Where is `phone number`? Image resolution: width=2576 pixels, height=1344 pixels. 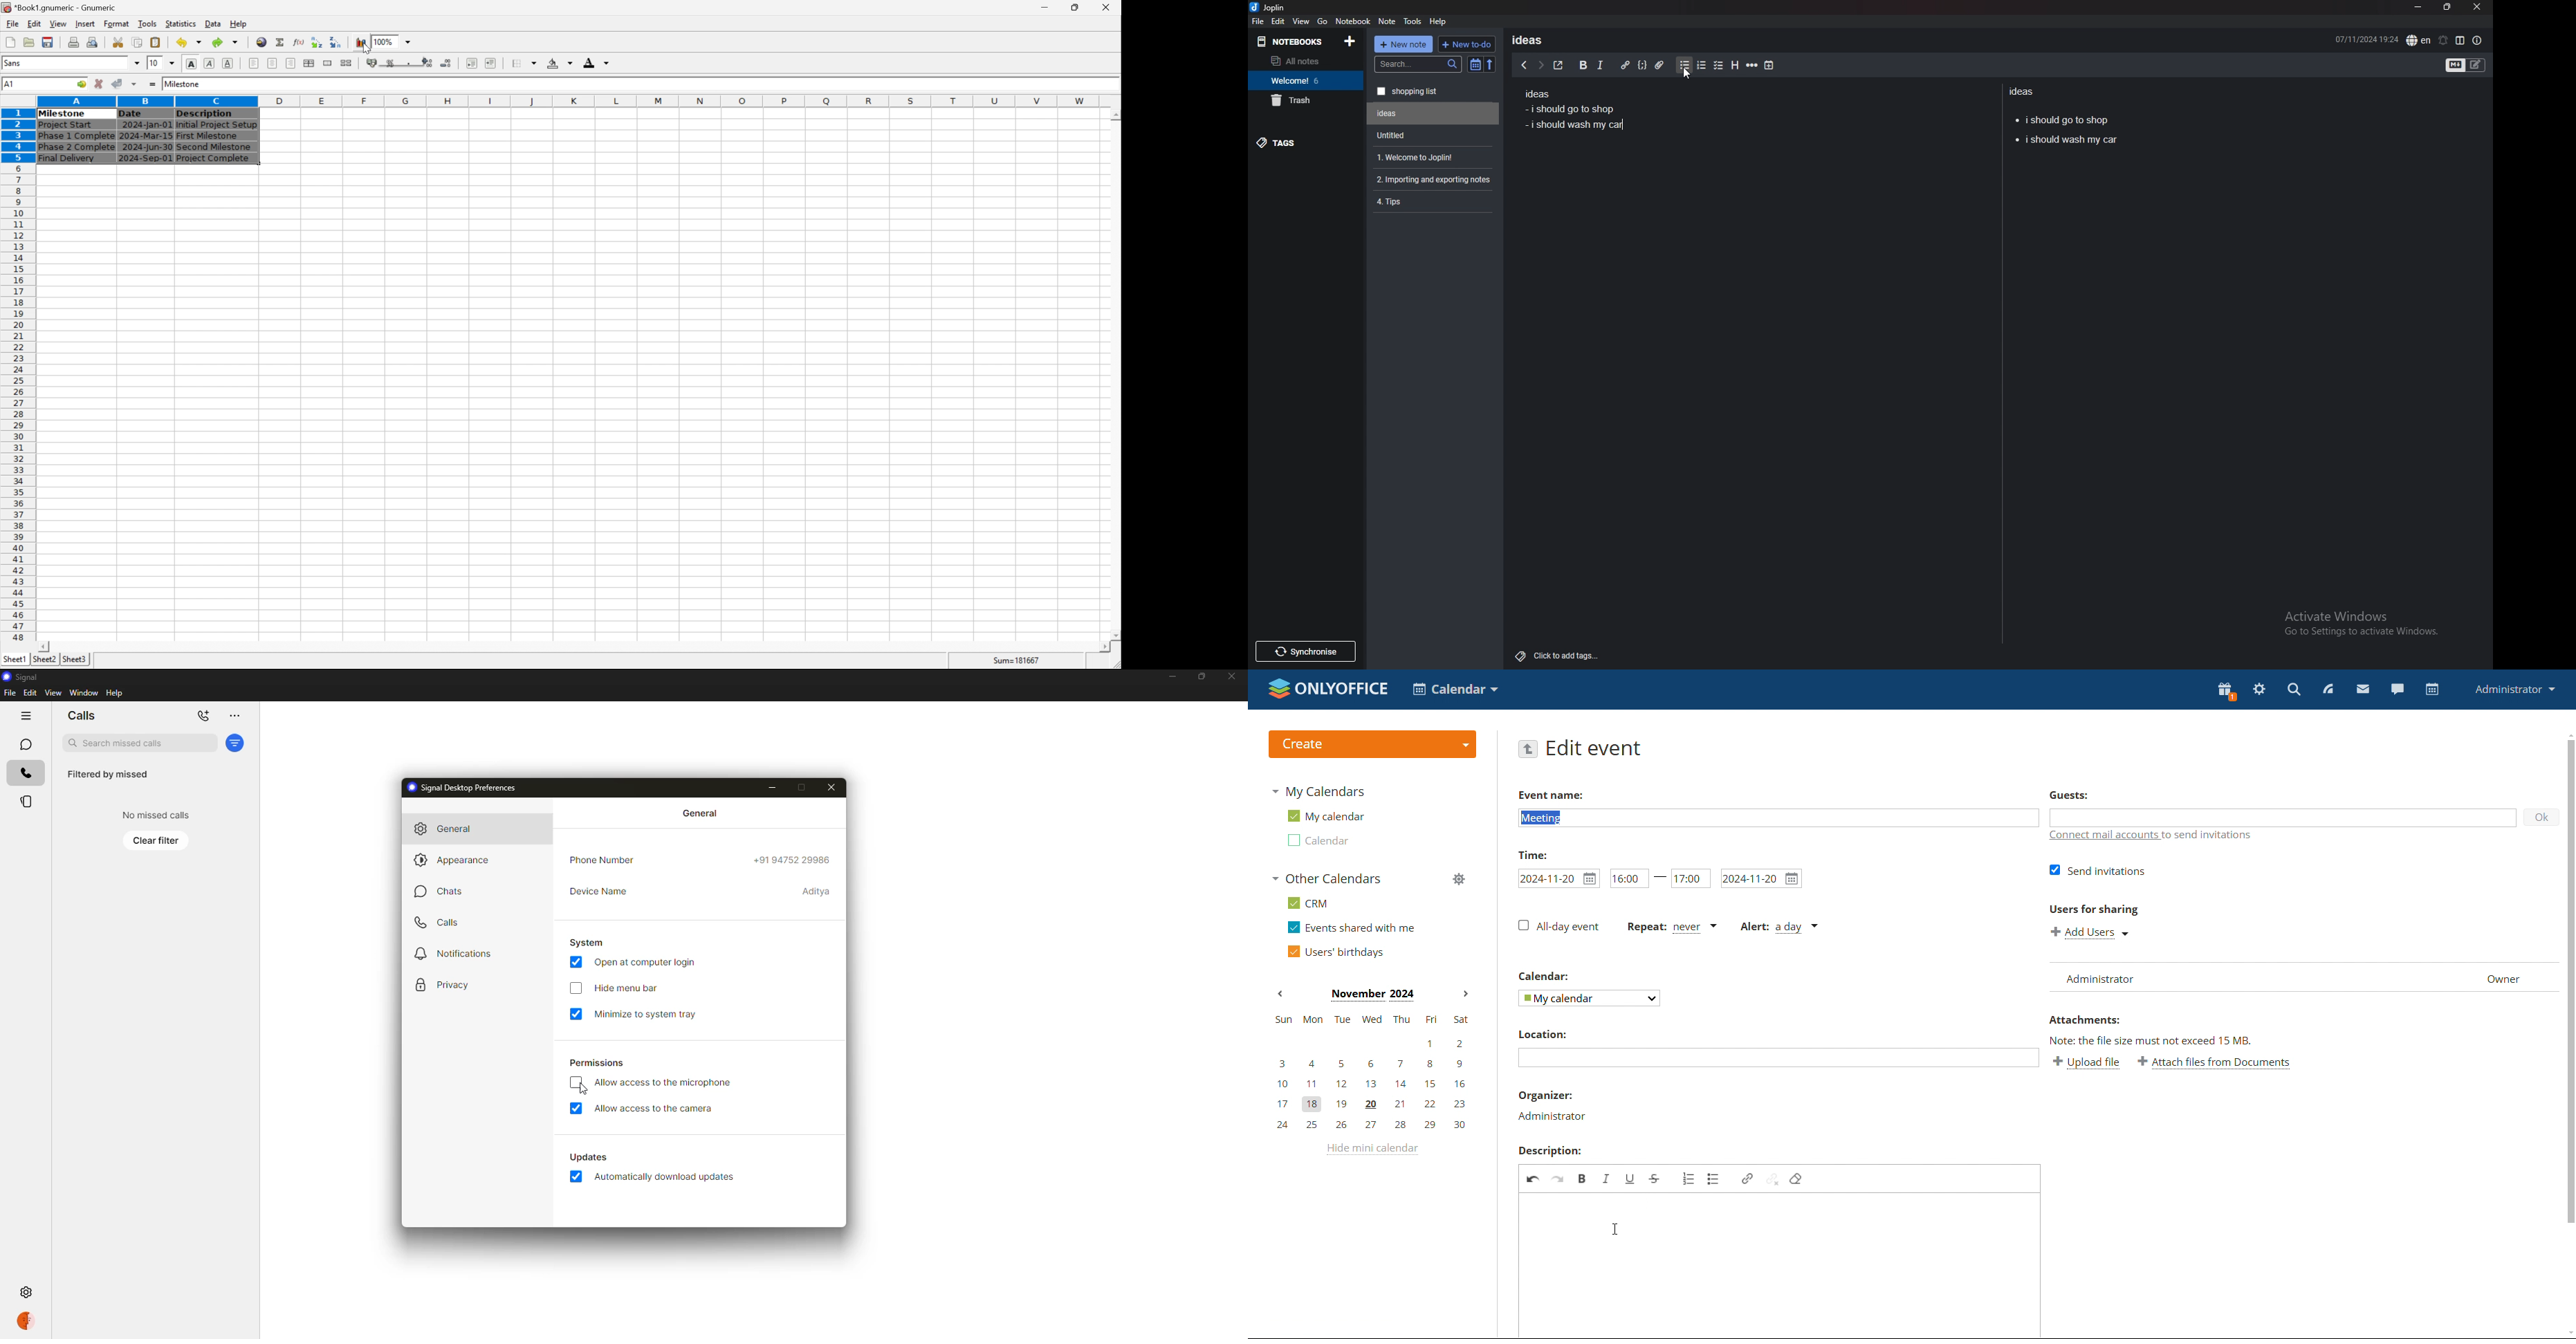
phone number is located at coordinates (605, 861).